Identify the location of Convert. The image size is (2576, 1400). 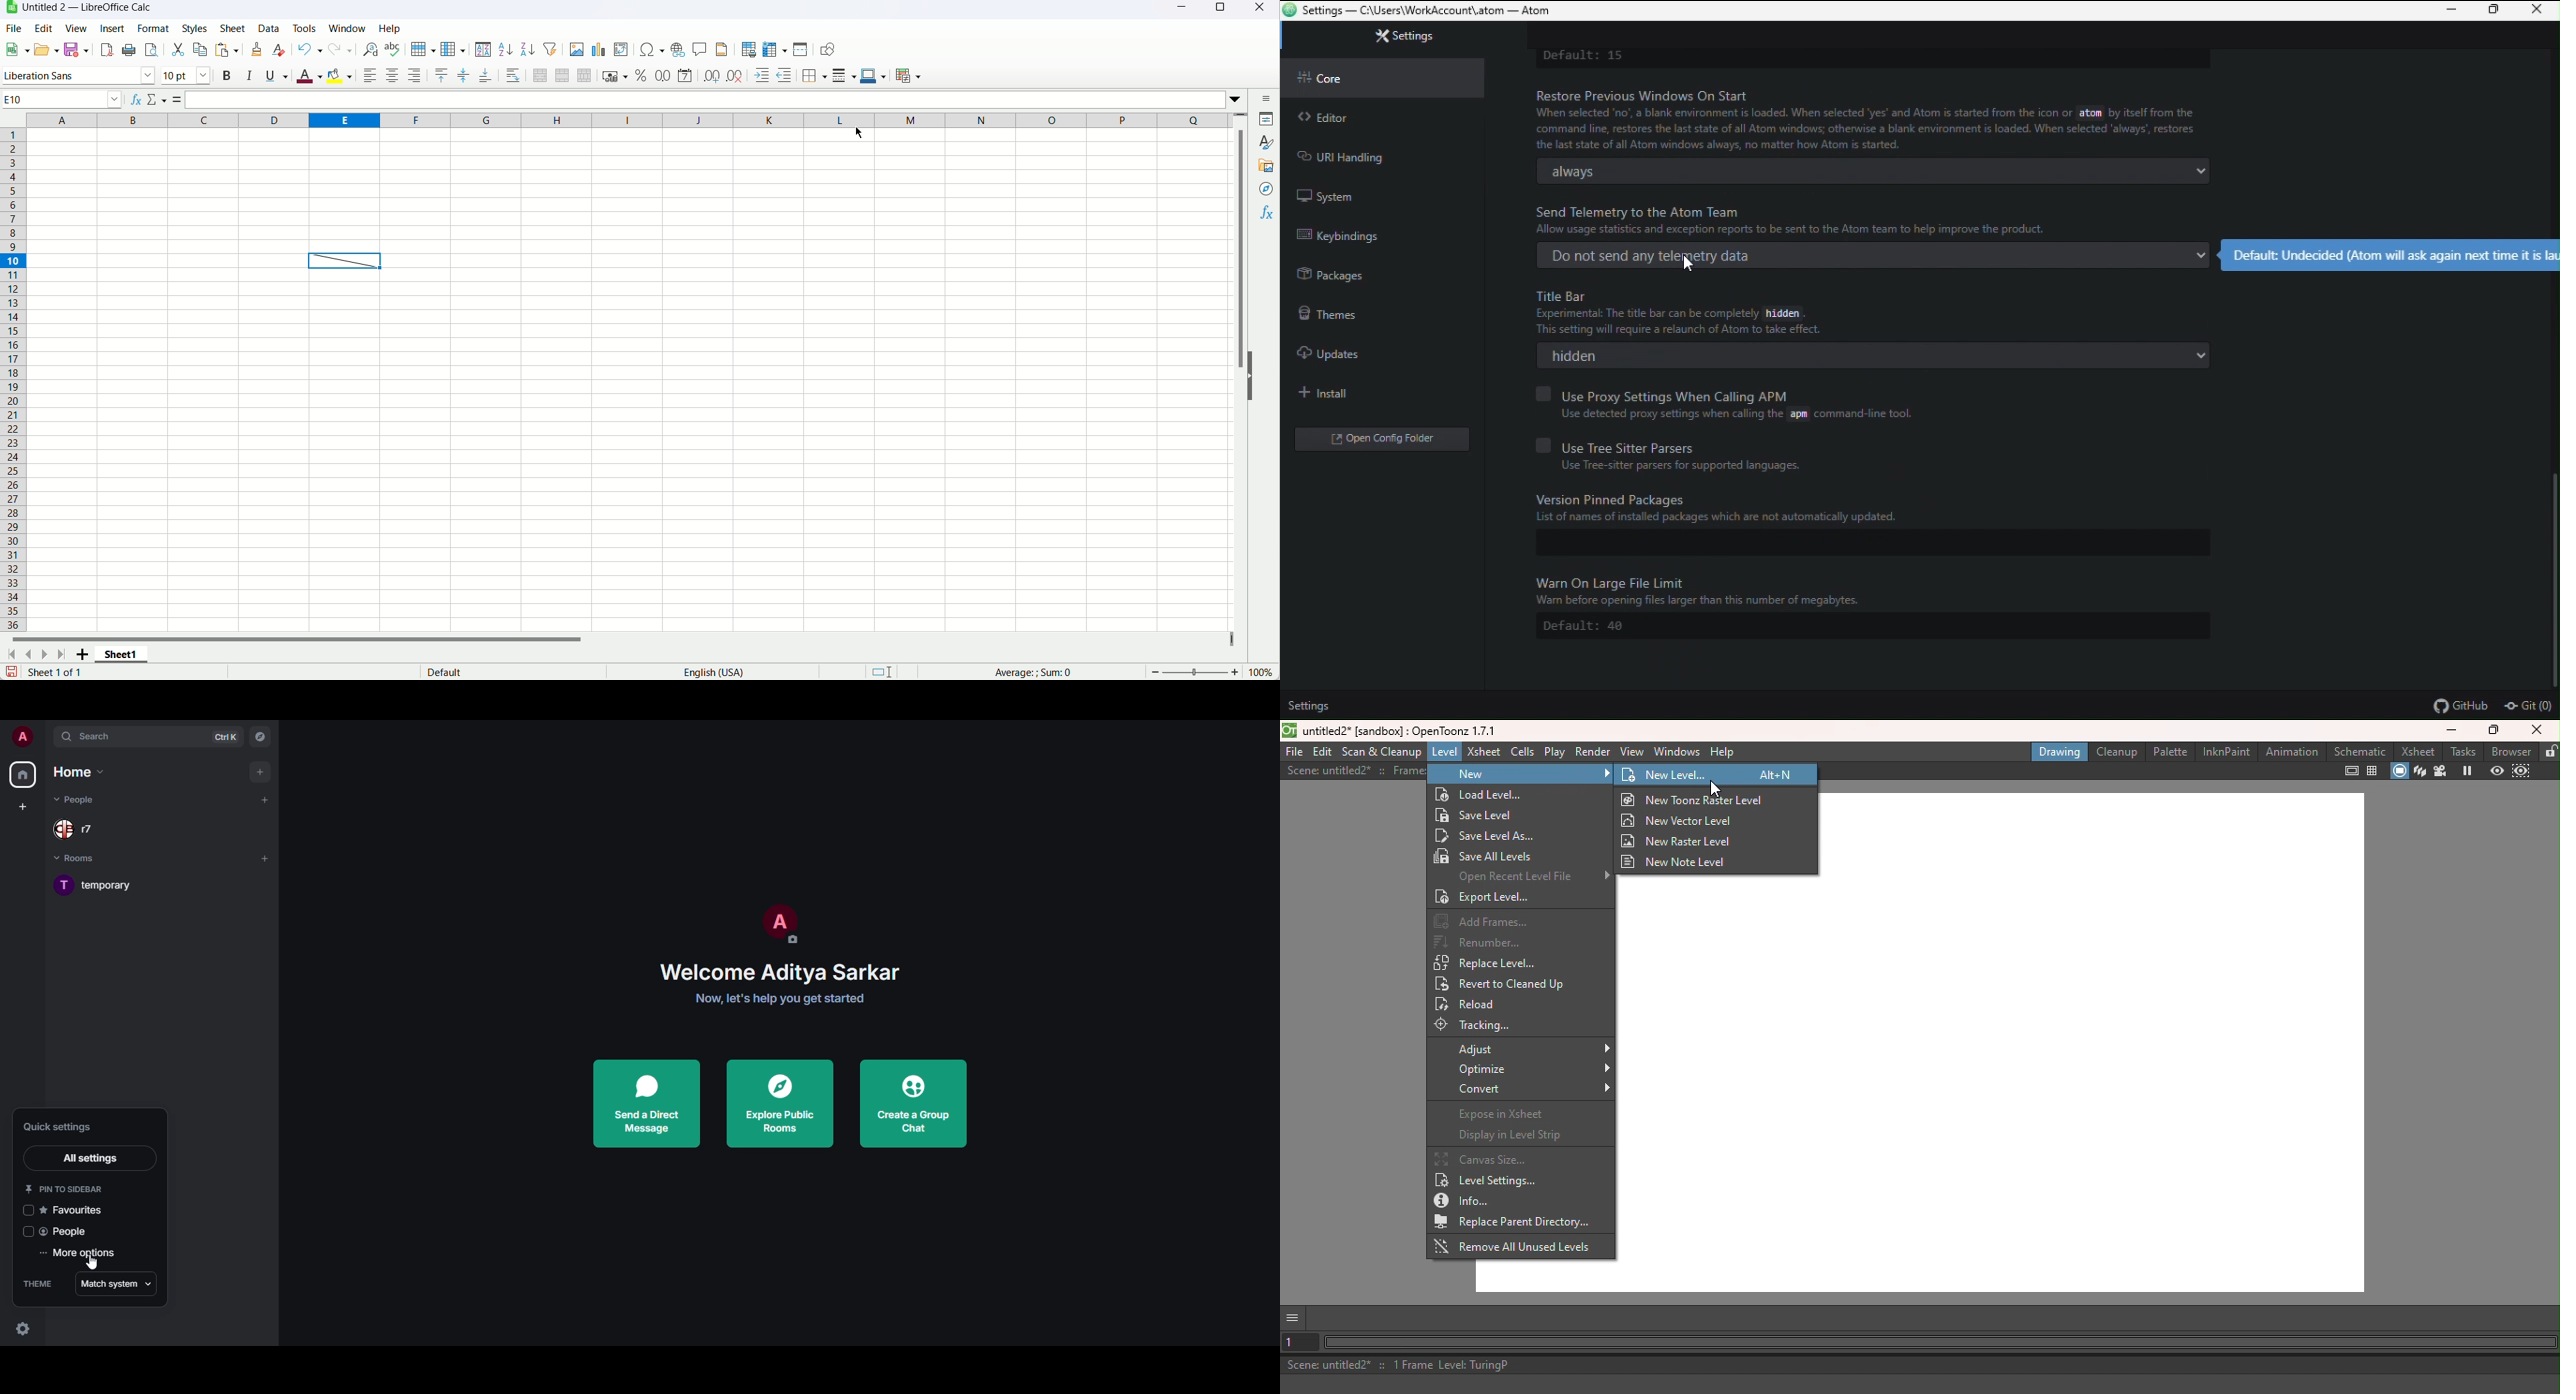
(1531, 1091).